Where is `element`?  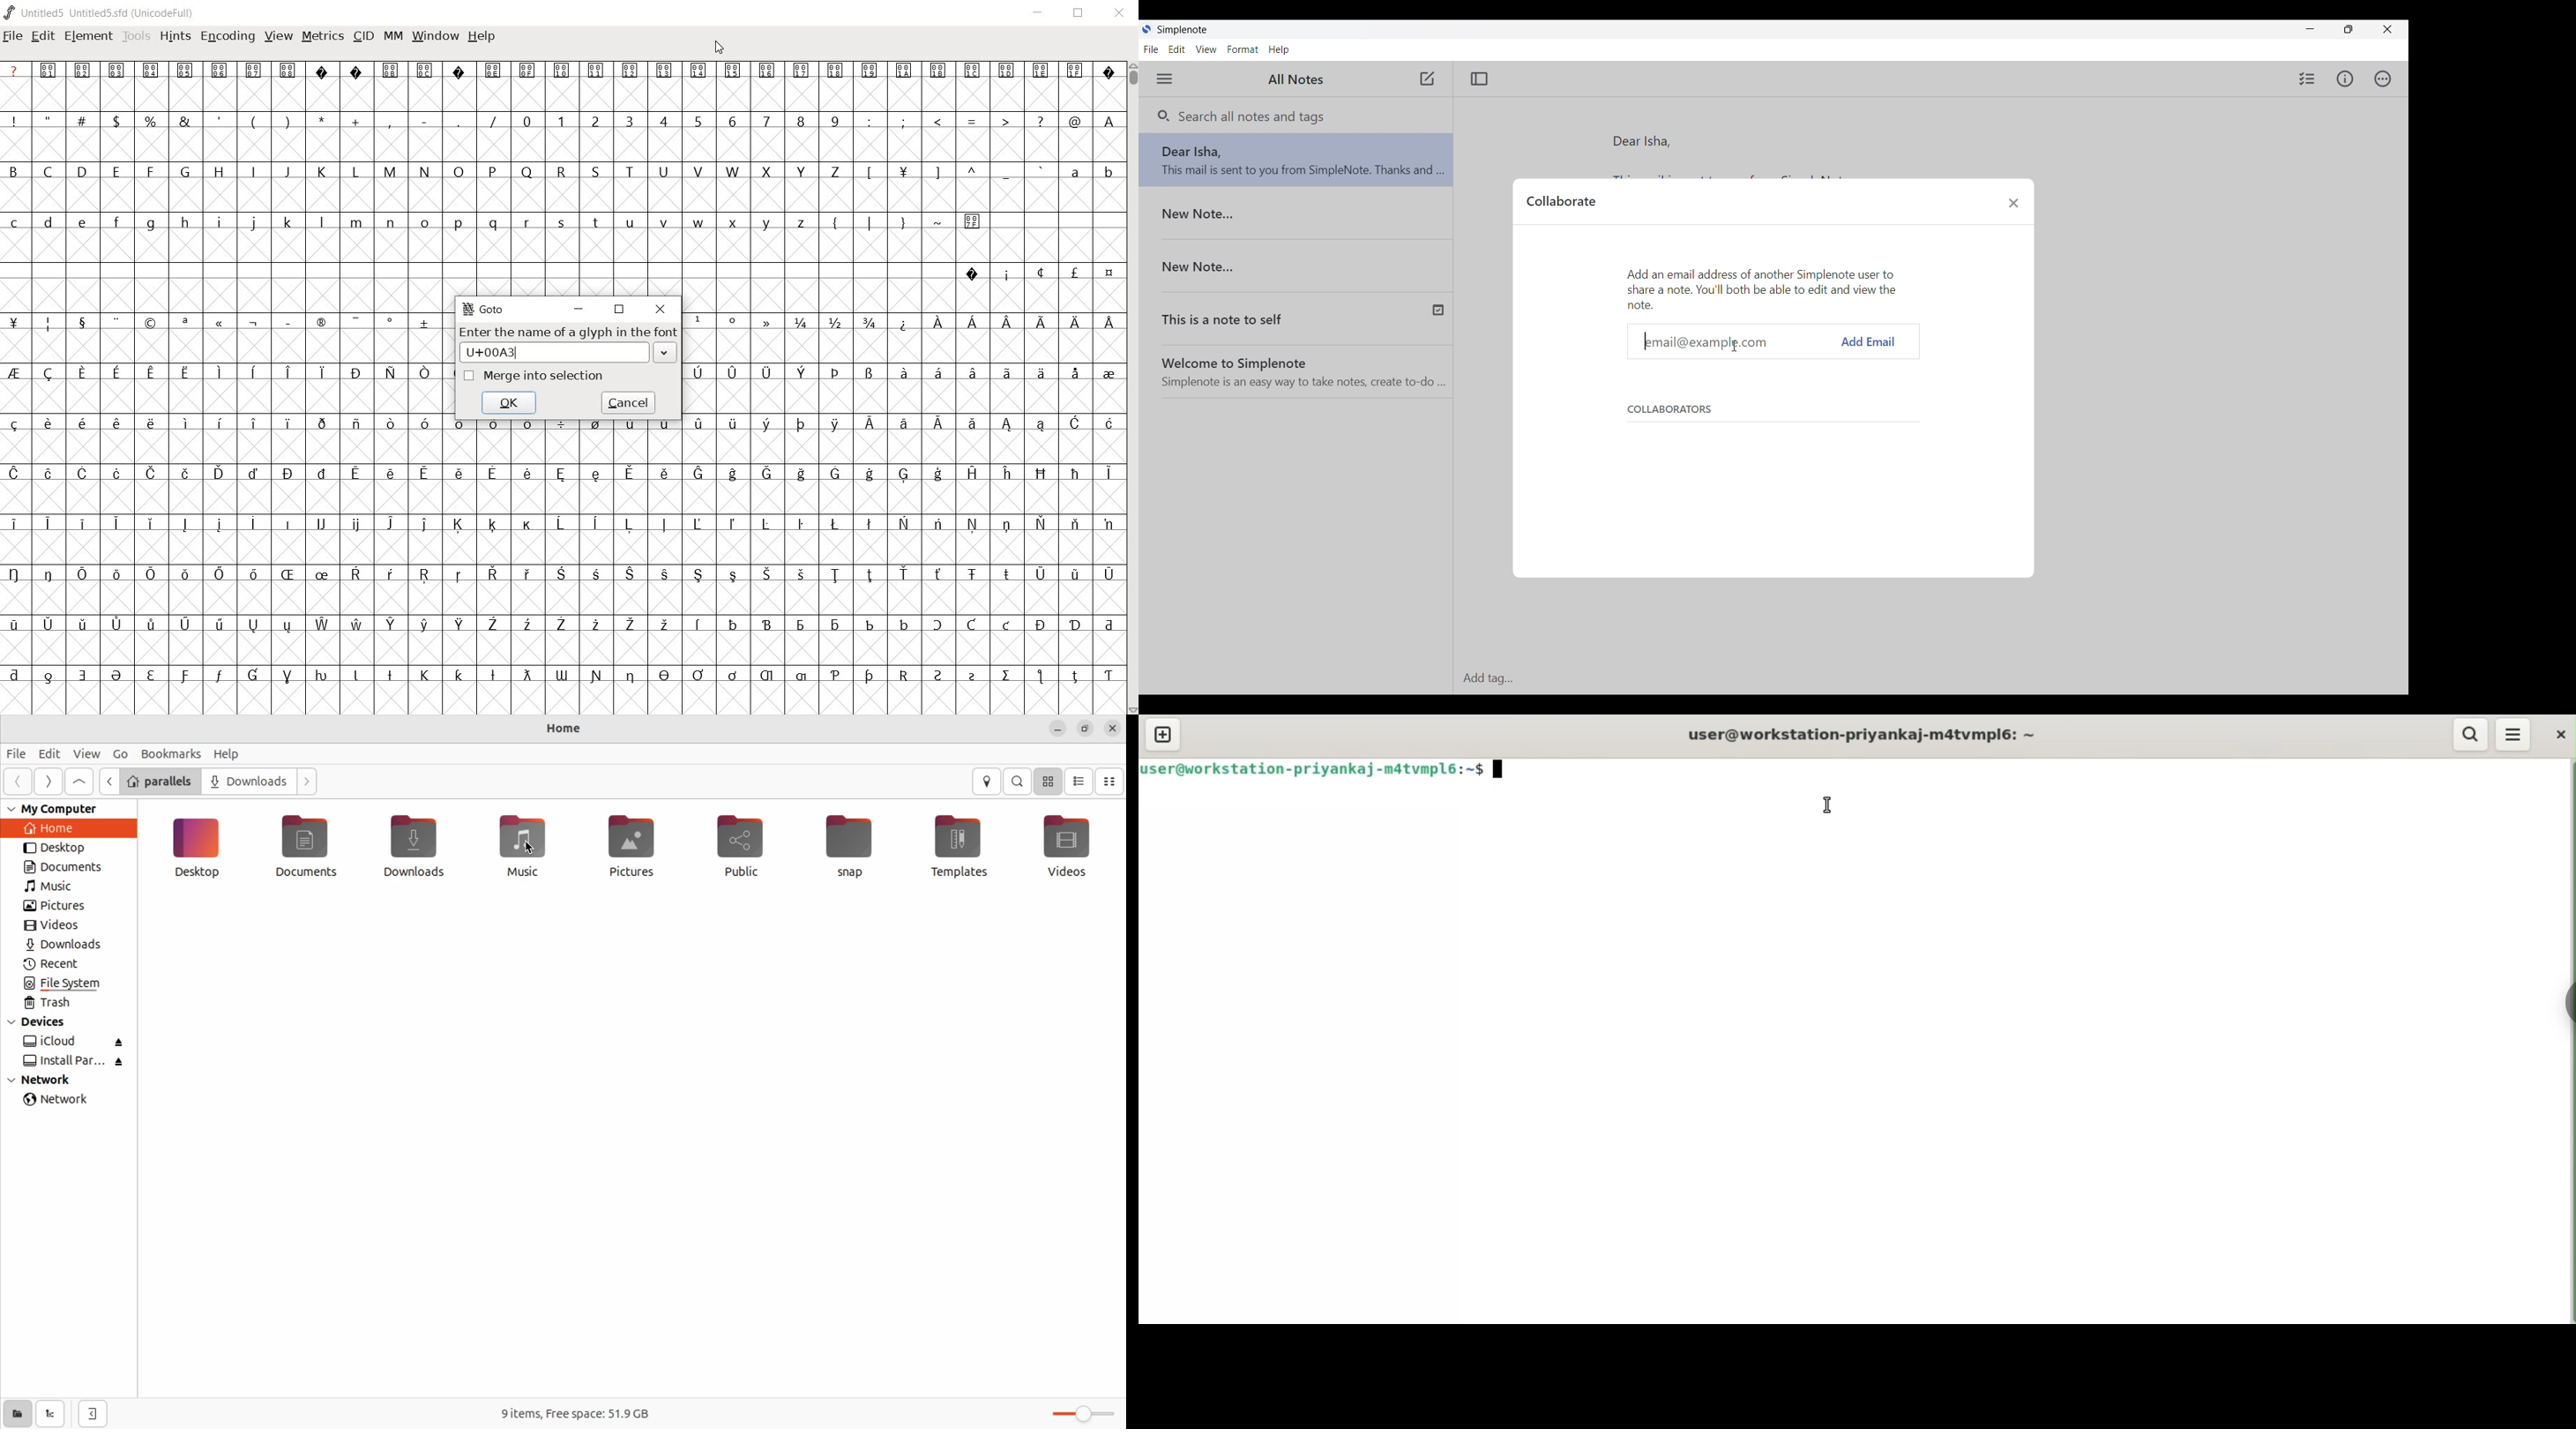 element is located at coordinates (89, 36).